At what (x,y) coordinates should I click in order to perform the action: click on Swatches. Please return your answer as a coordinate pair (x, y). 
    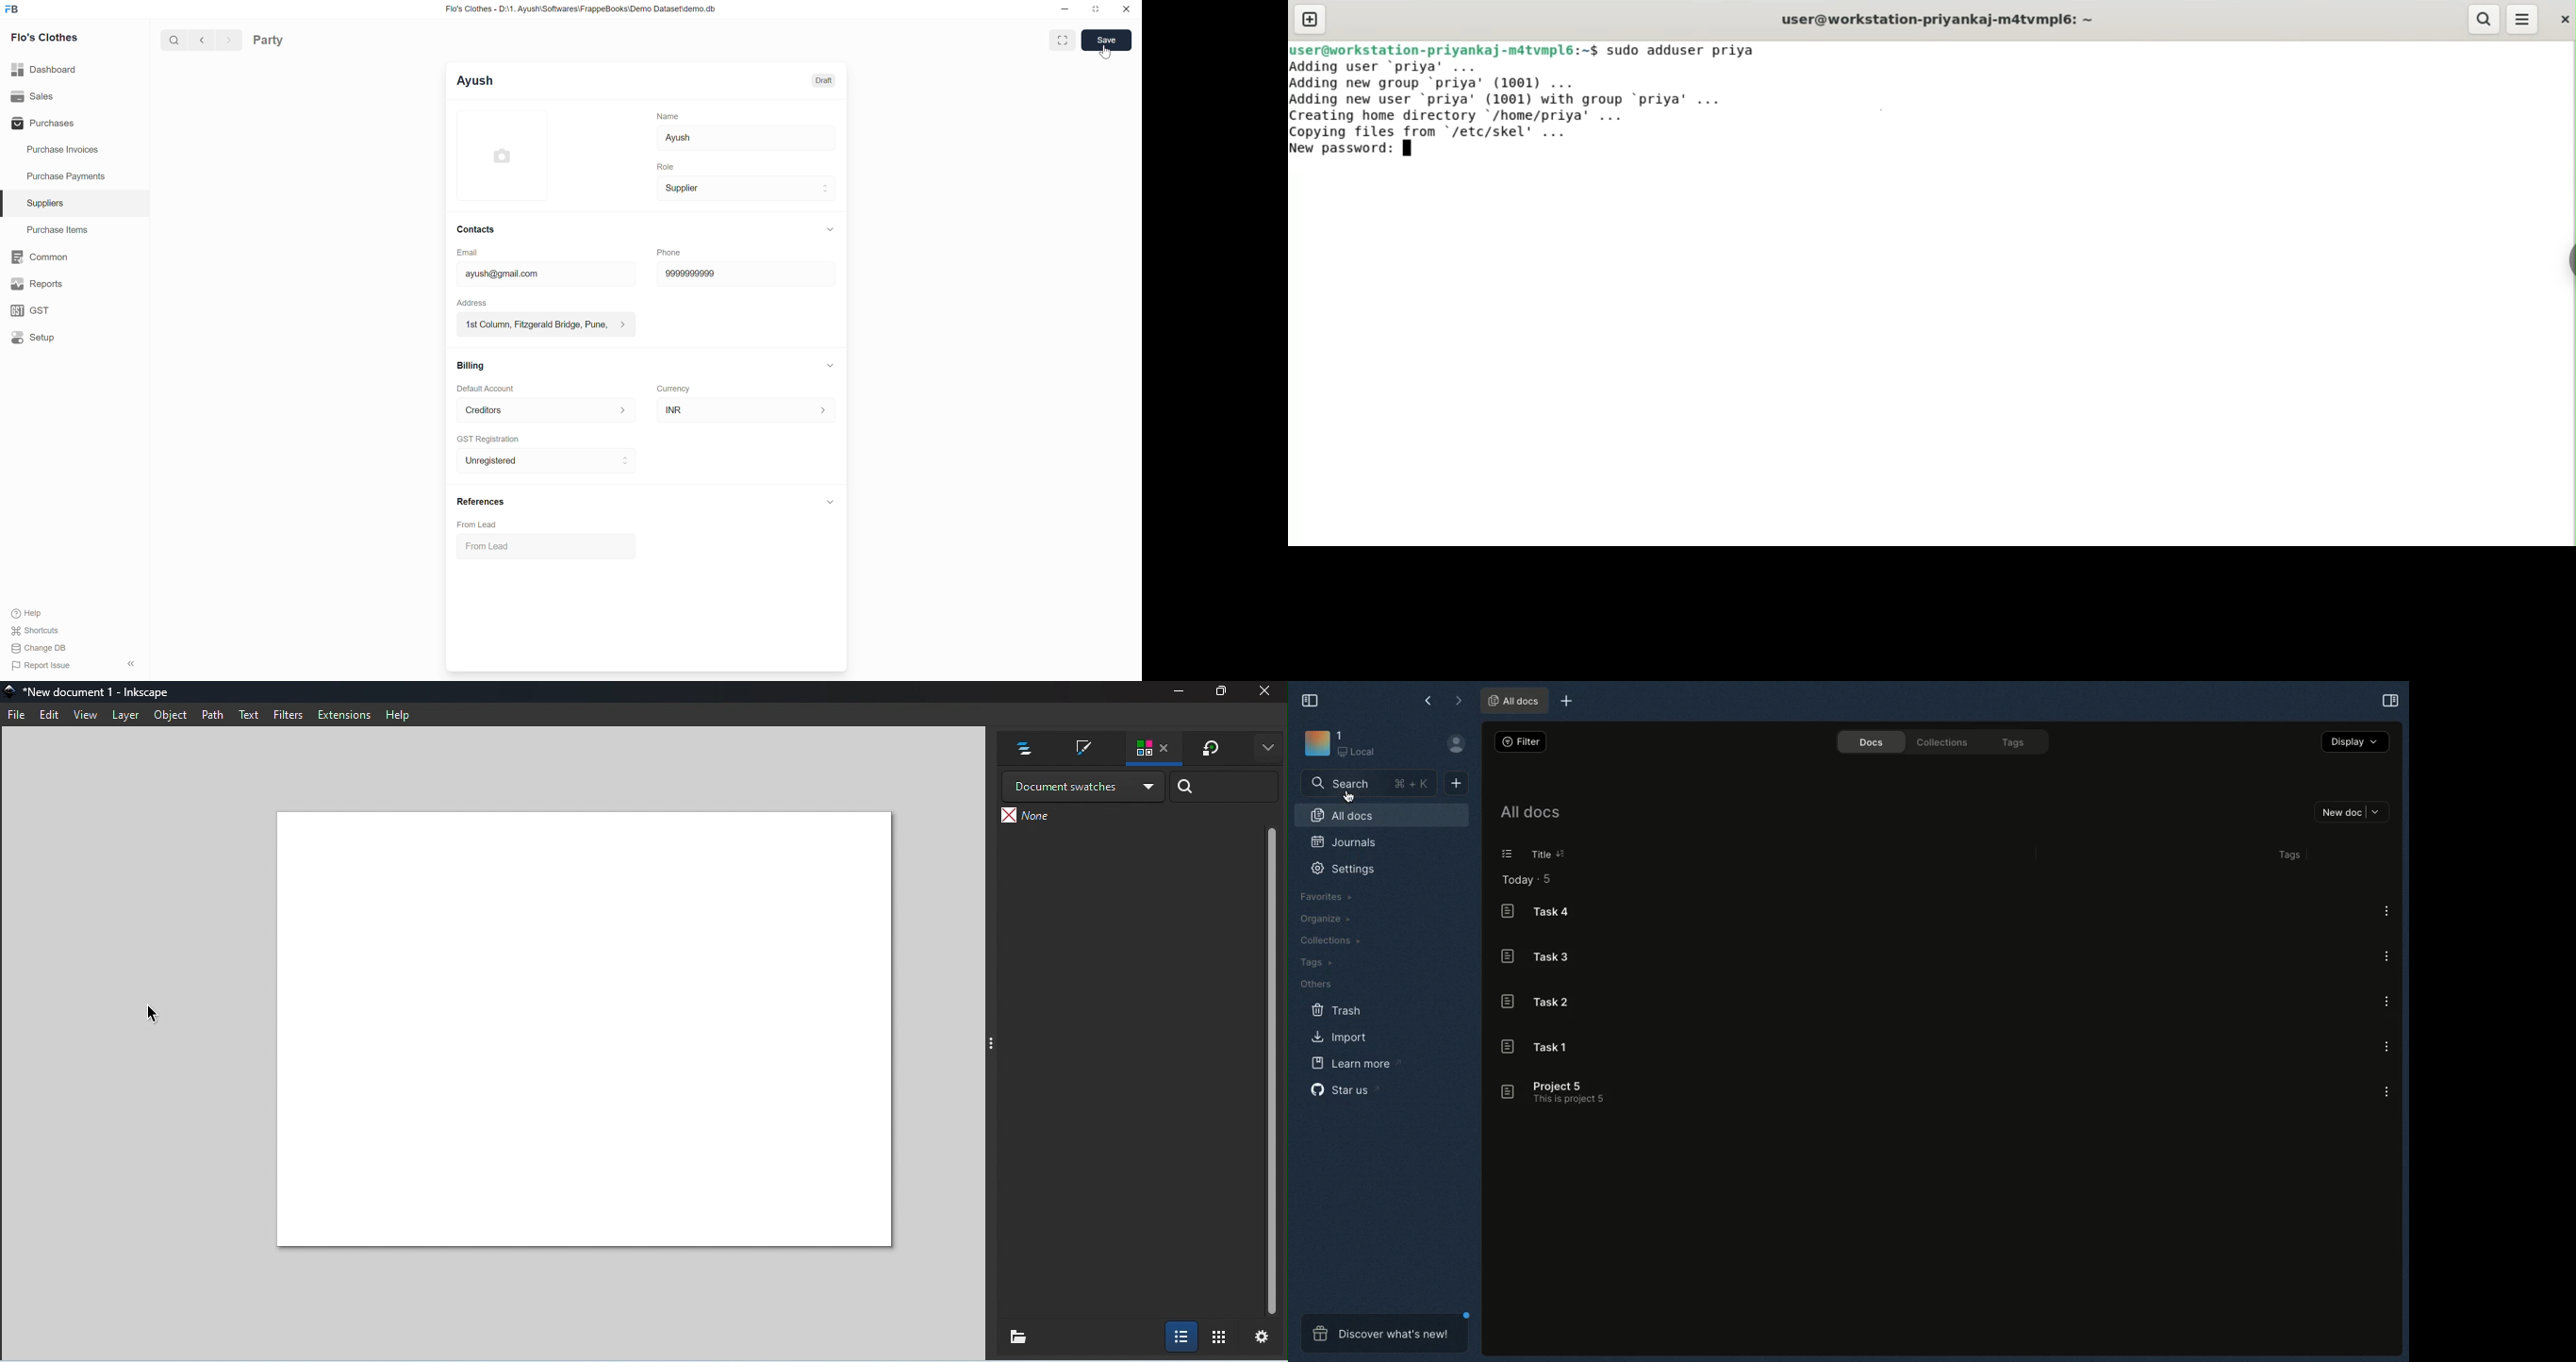
    Looking at the image, I should click on (1151, 749).